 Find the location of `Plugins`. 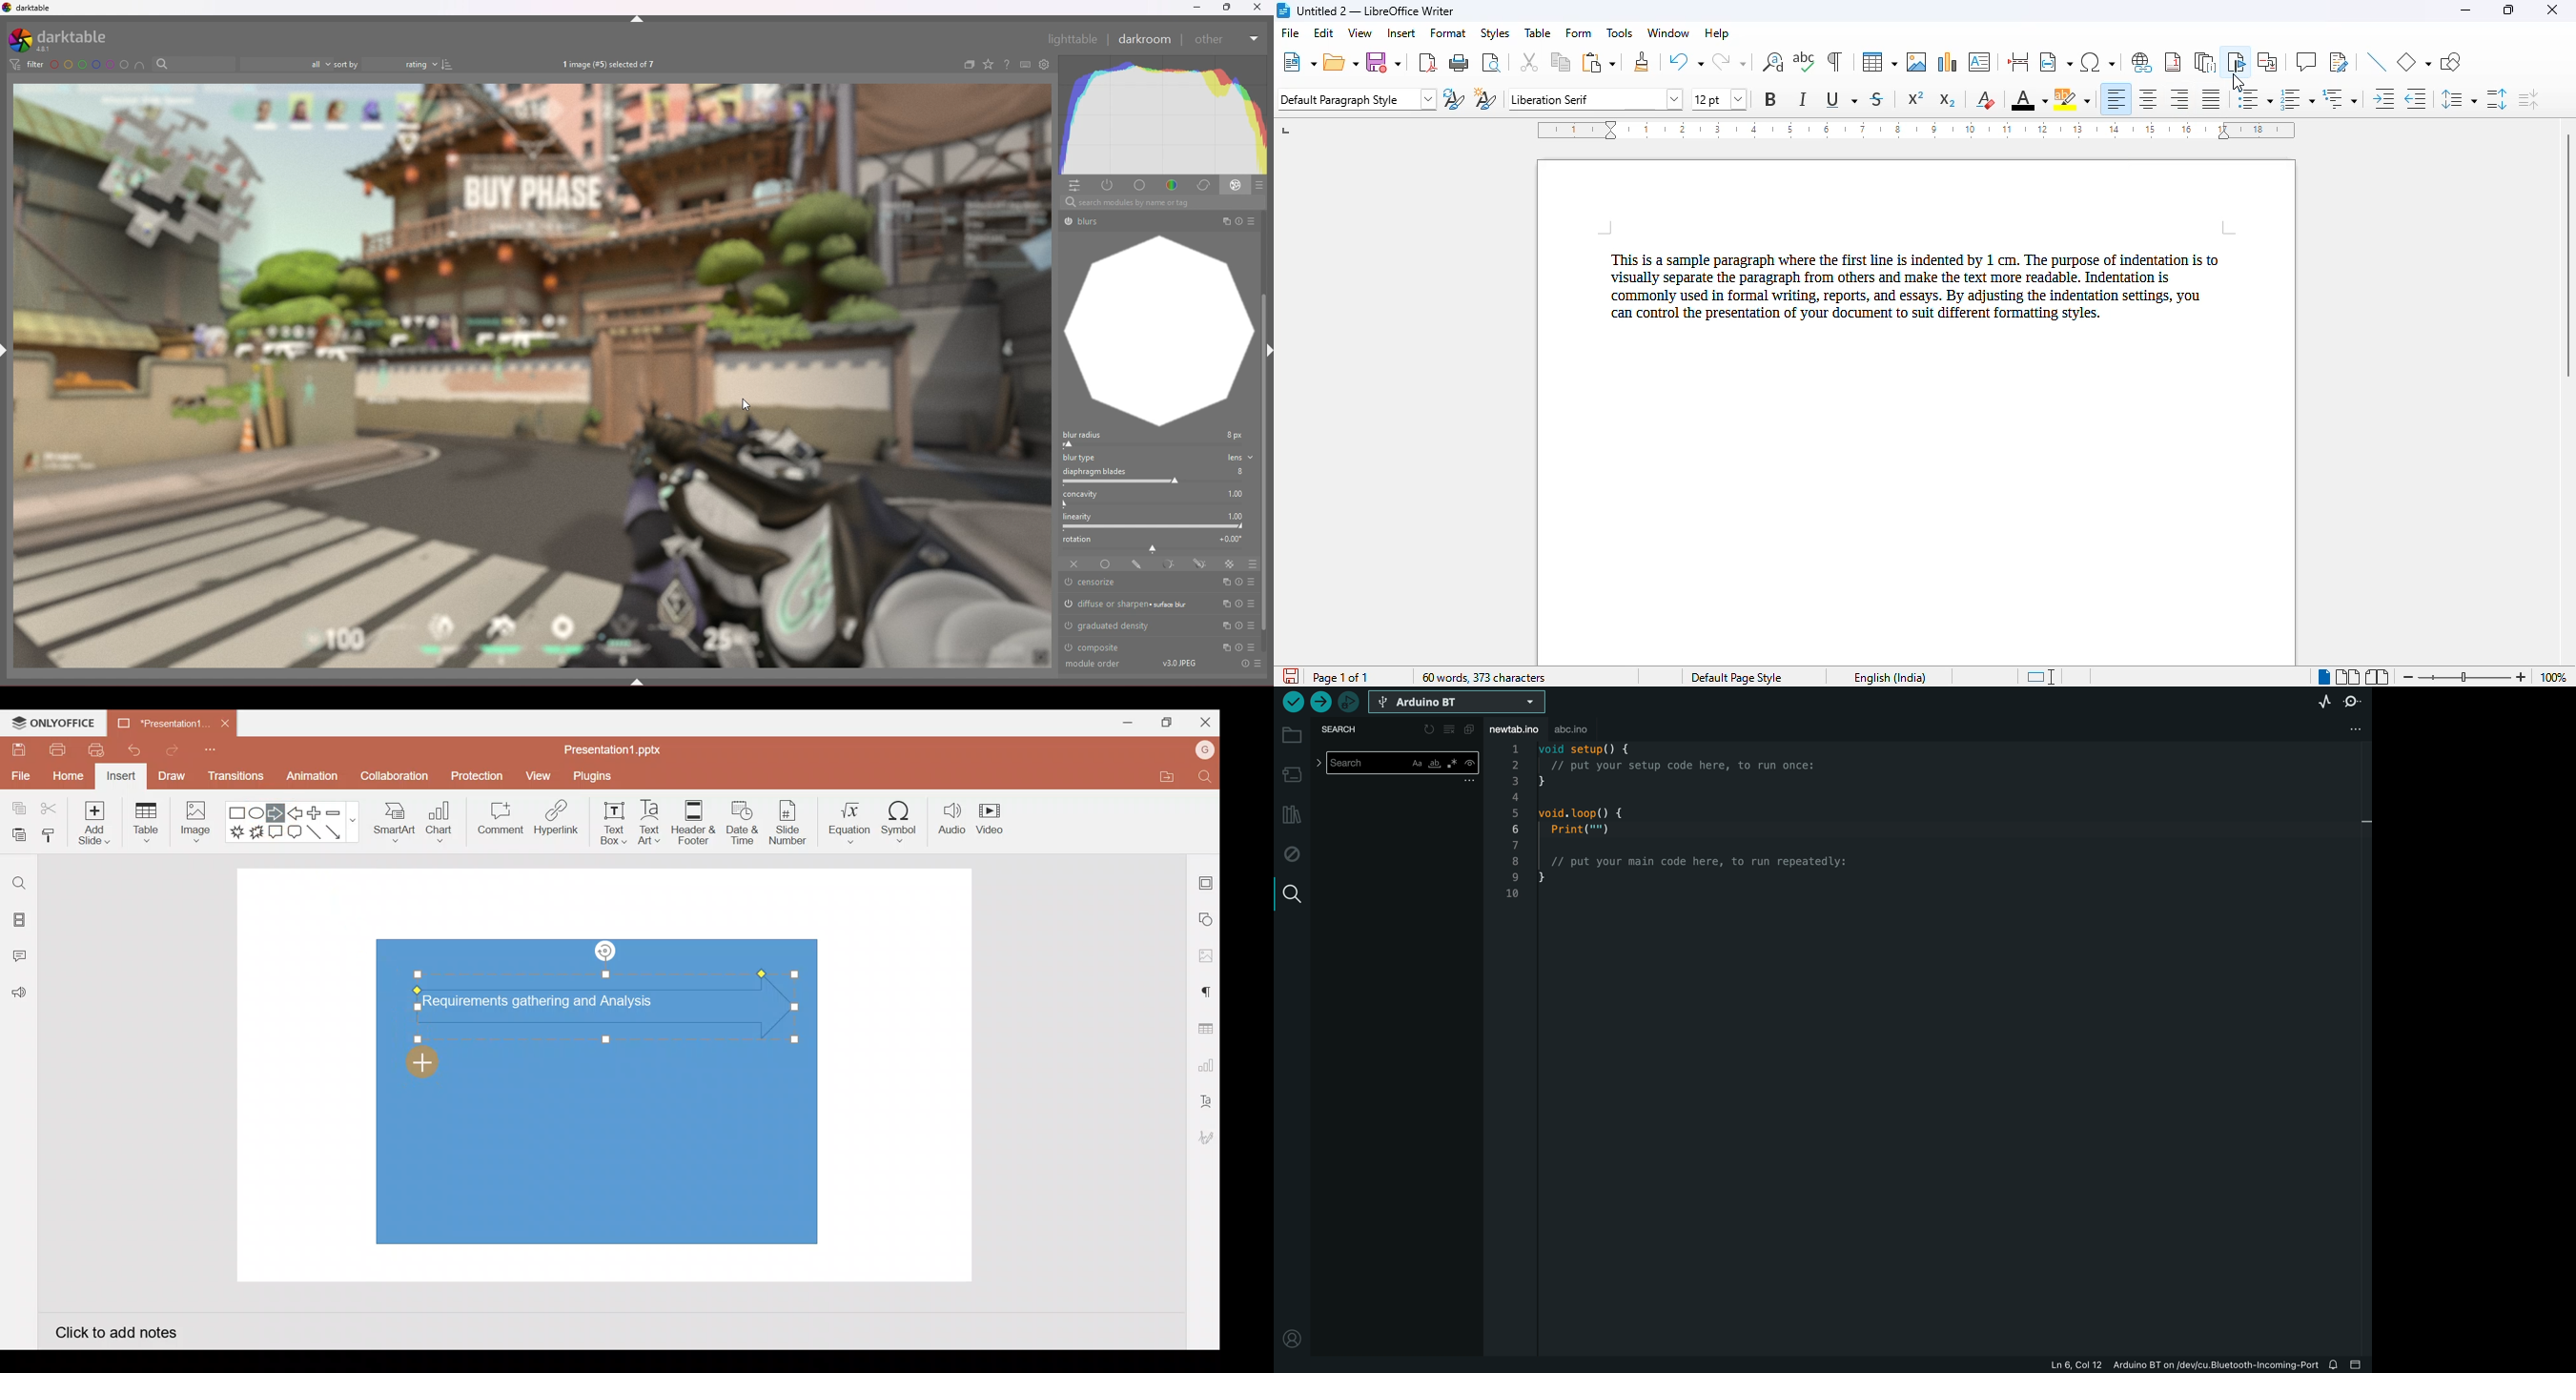

Plugins is located at coordinates (601, 774).